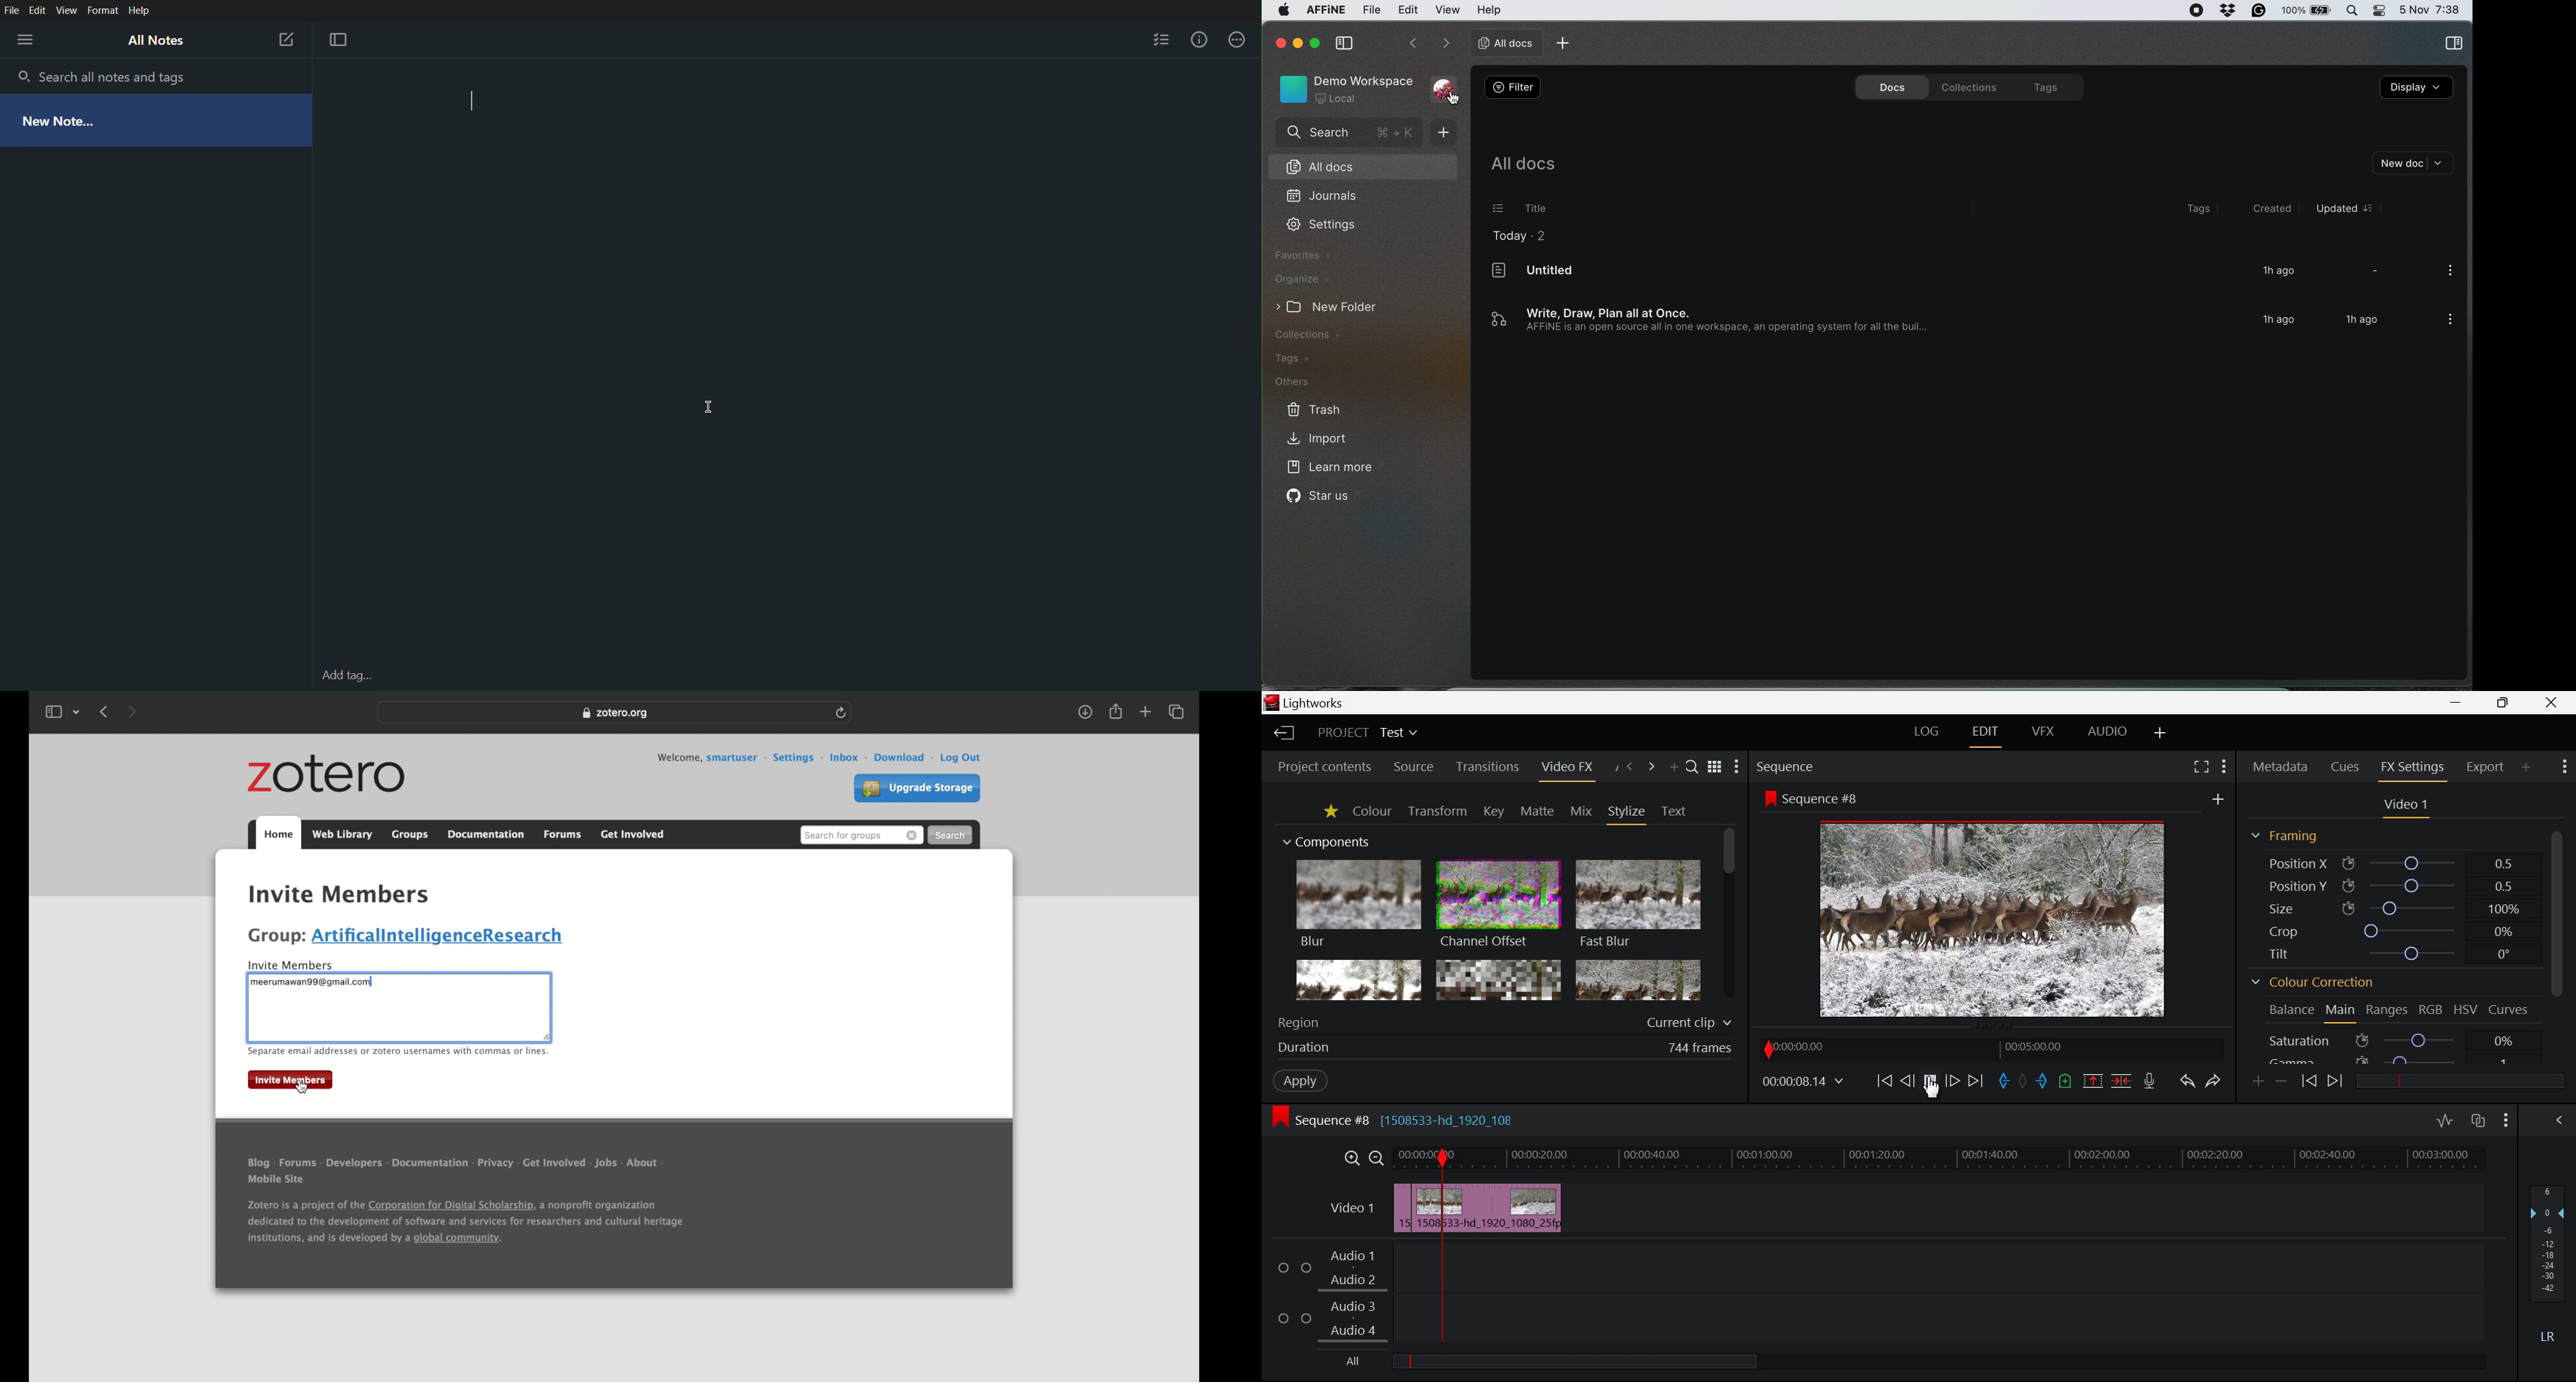  Describe the element at coordinates (397, 1052) in the screenshot. I see `separate email addresses or zotero usernames with commas or lines` at that location.